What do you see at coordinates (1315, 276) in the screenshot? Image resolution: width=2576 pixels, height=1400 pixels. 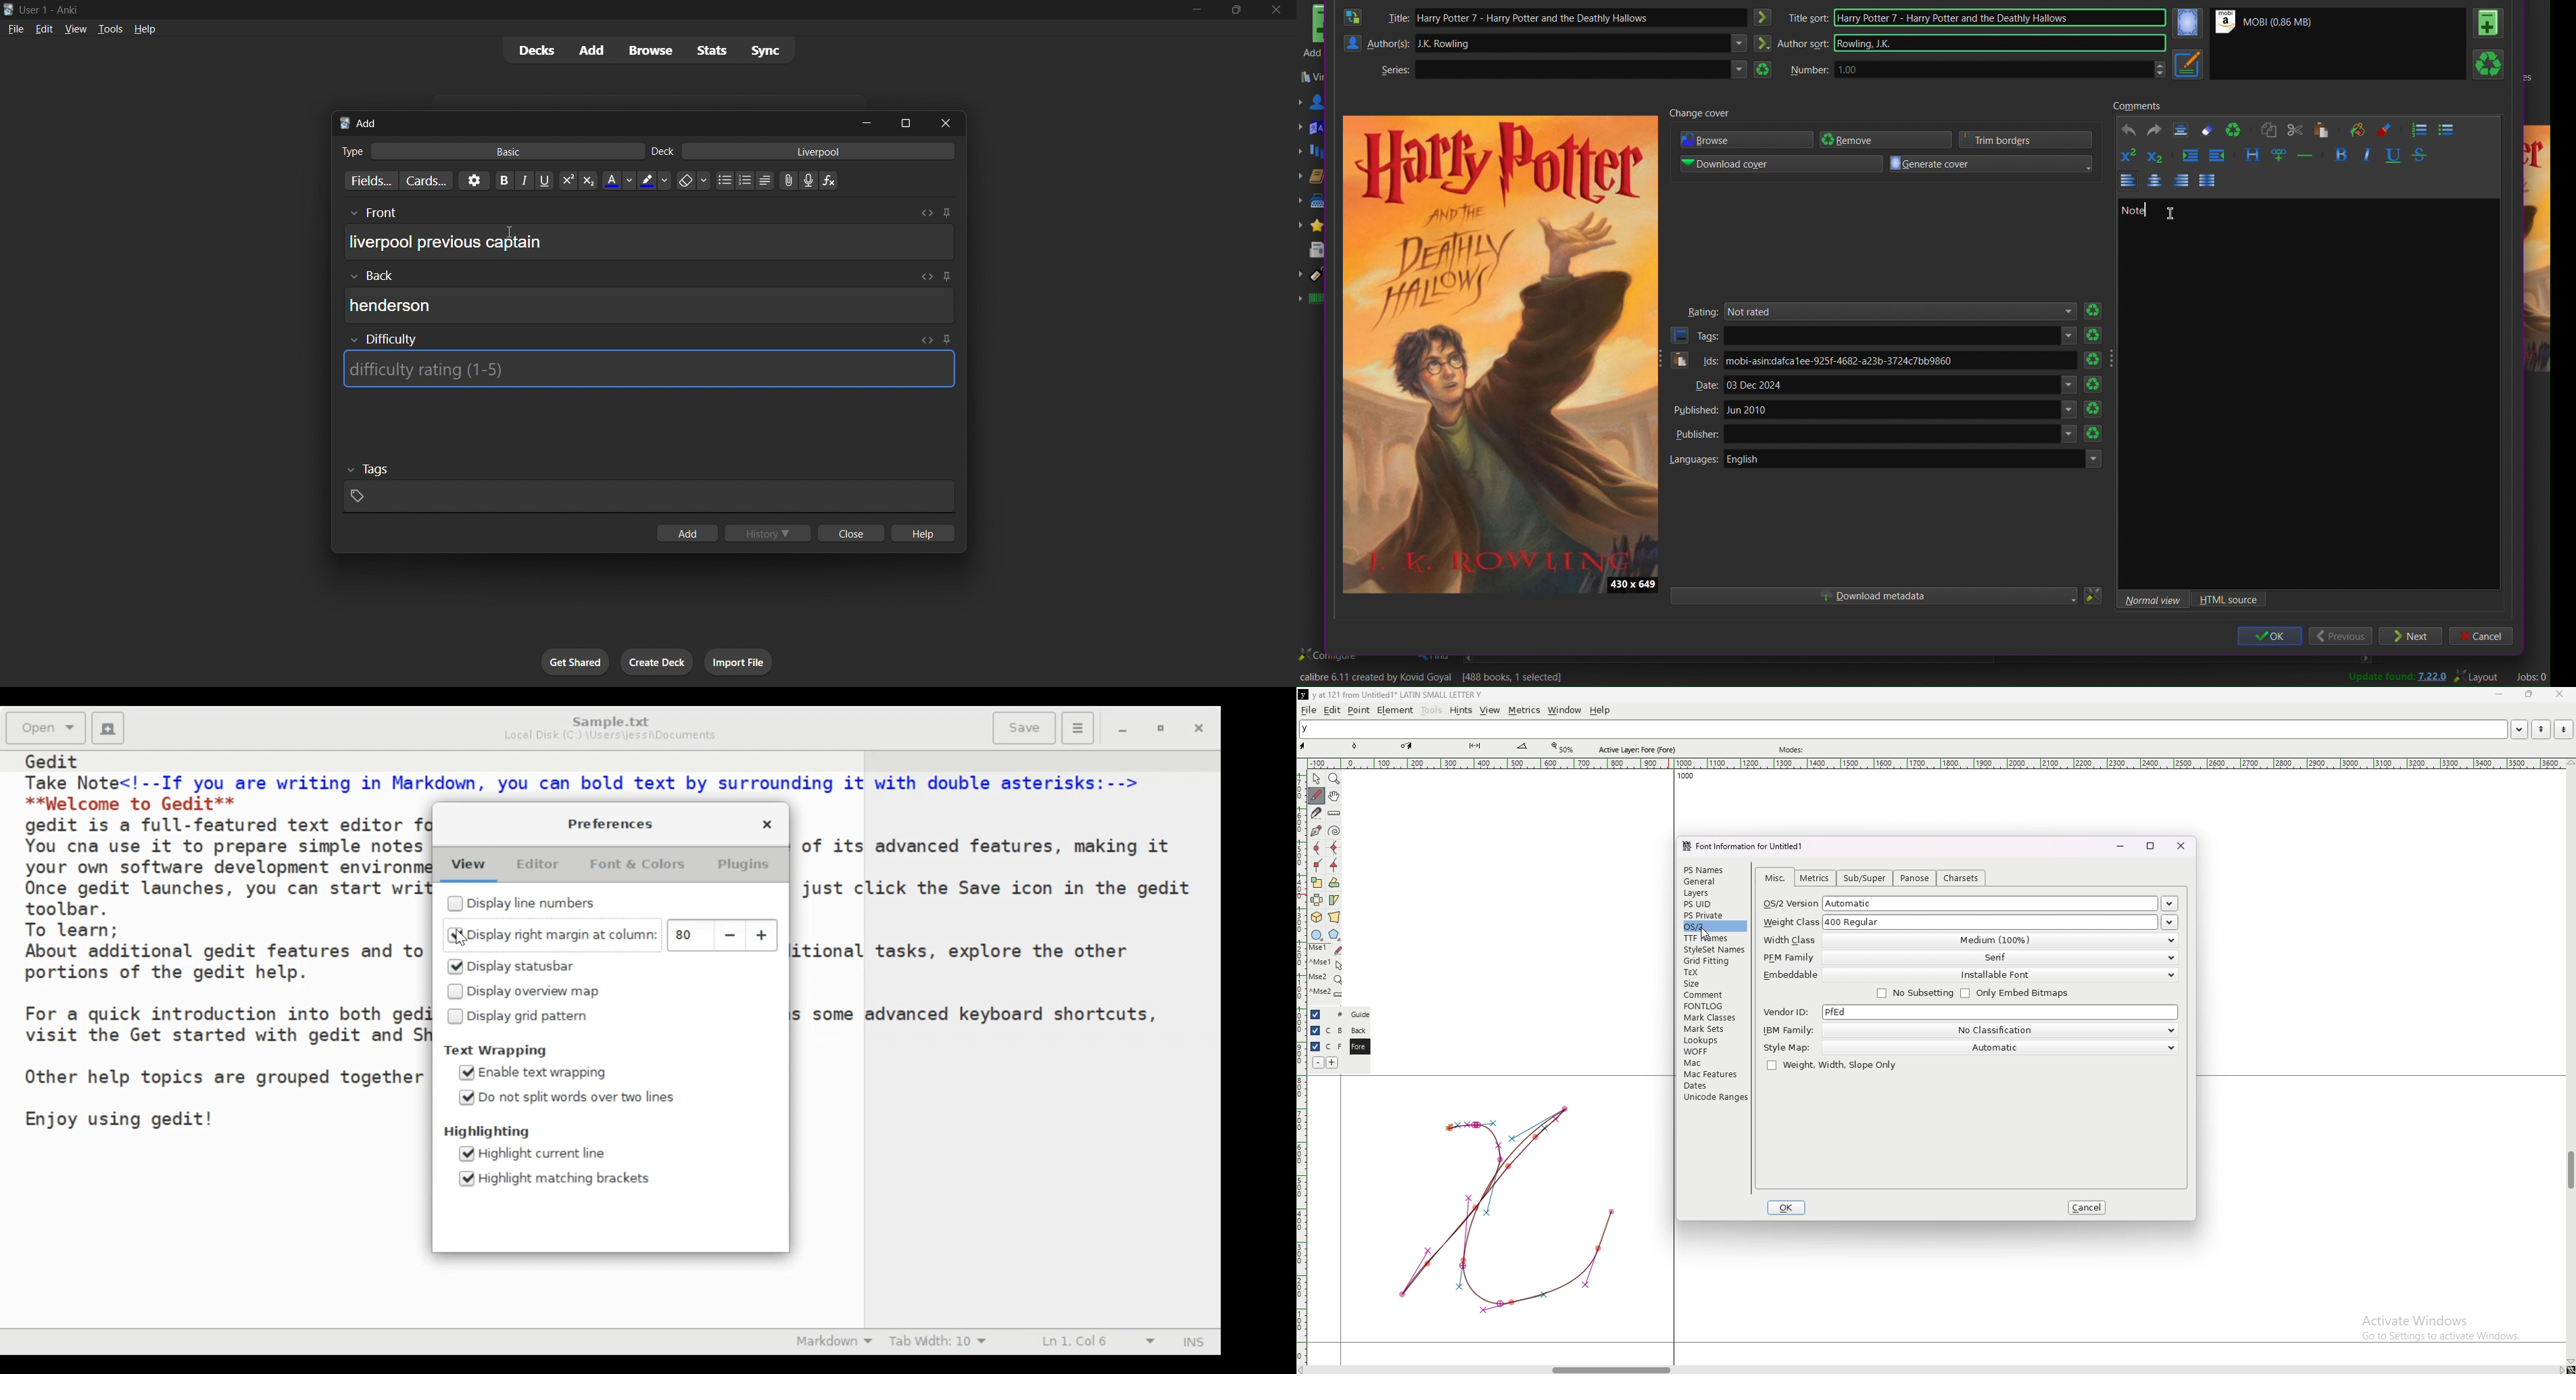 I see `Tags` at bounding box center [1315, 276].